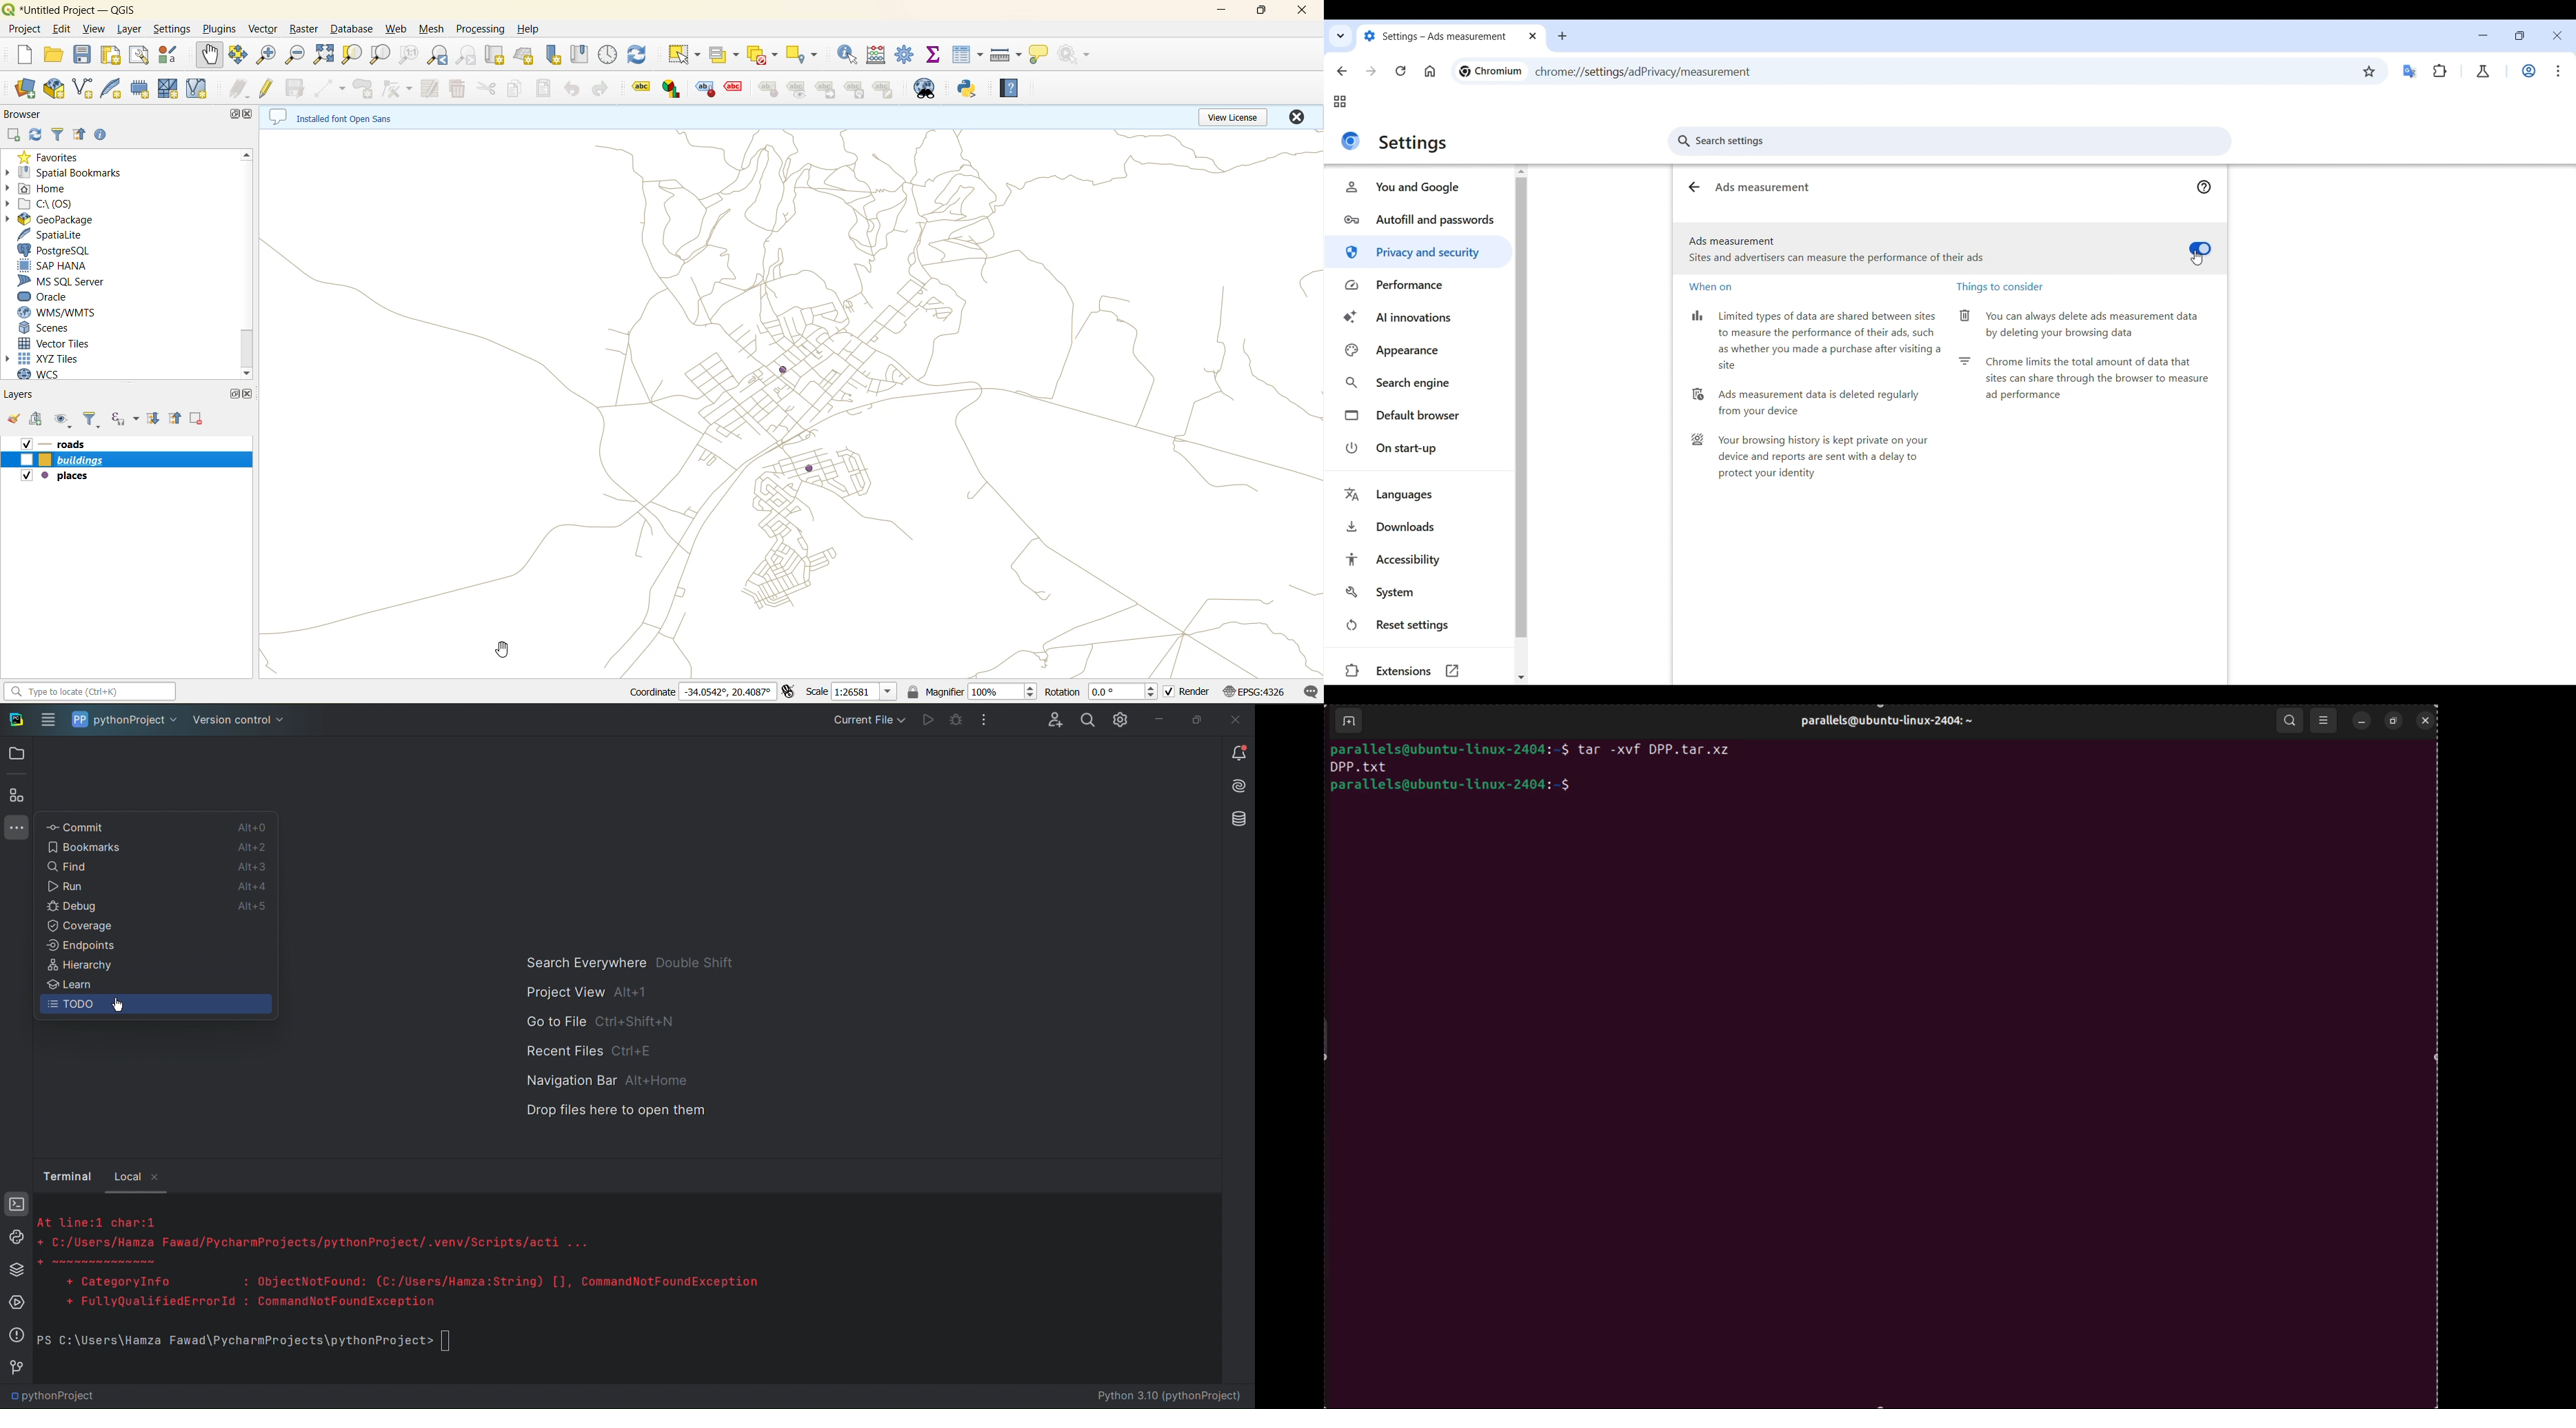  What do you see at coordinates (854, 693) in the screenshot?
I see `scale` at bounding box center [854, 693].